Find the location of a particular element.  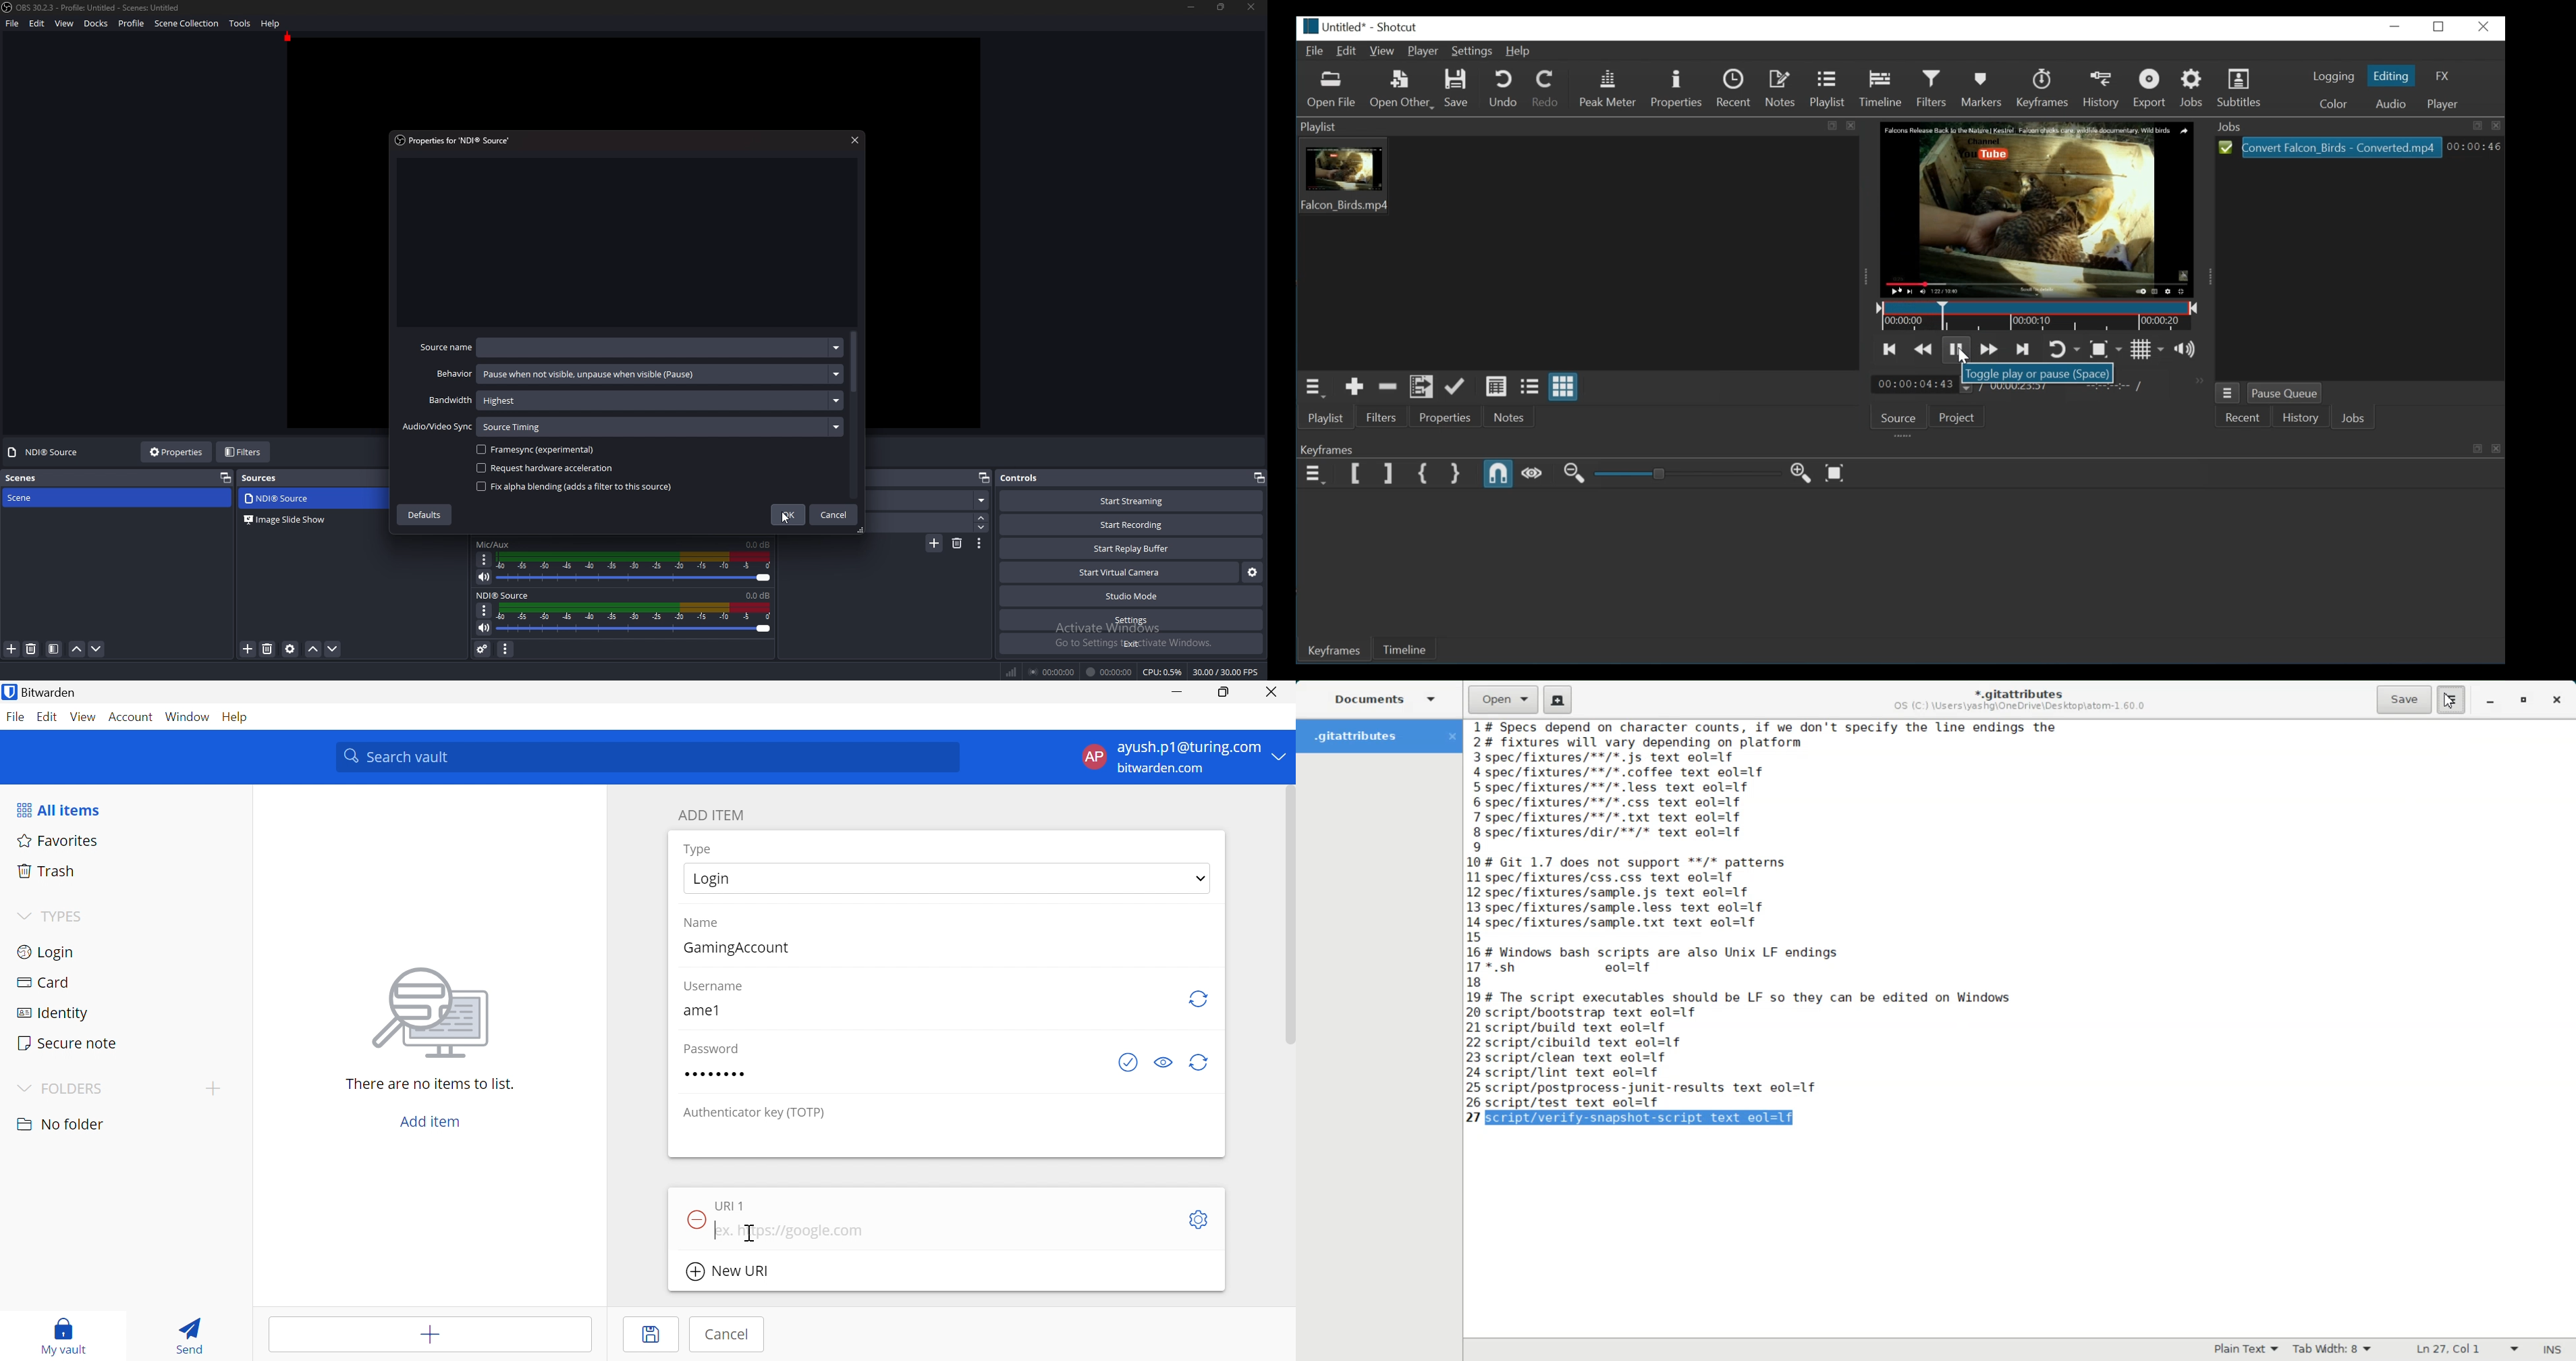

close is located at coordinates (1252, 7).